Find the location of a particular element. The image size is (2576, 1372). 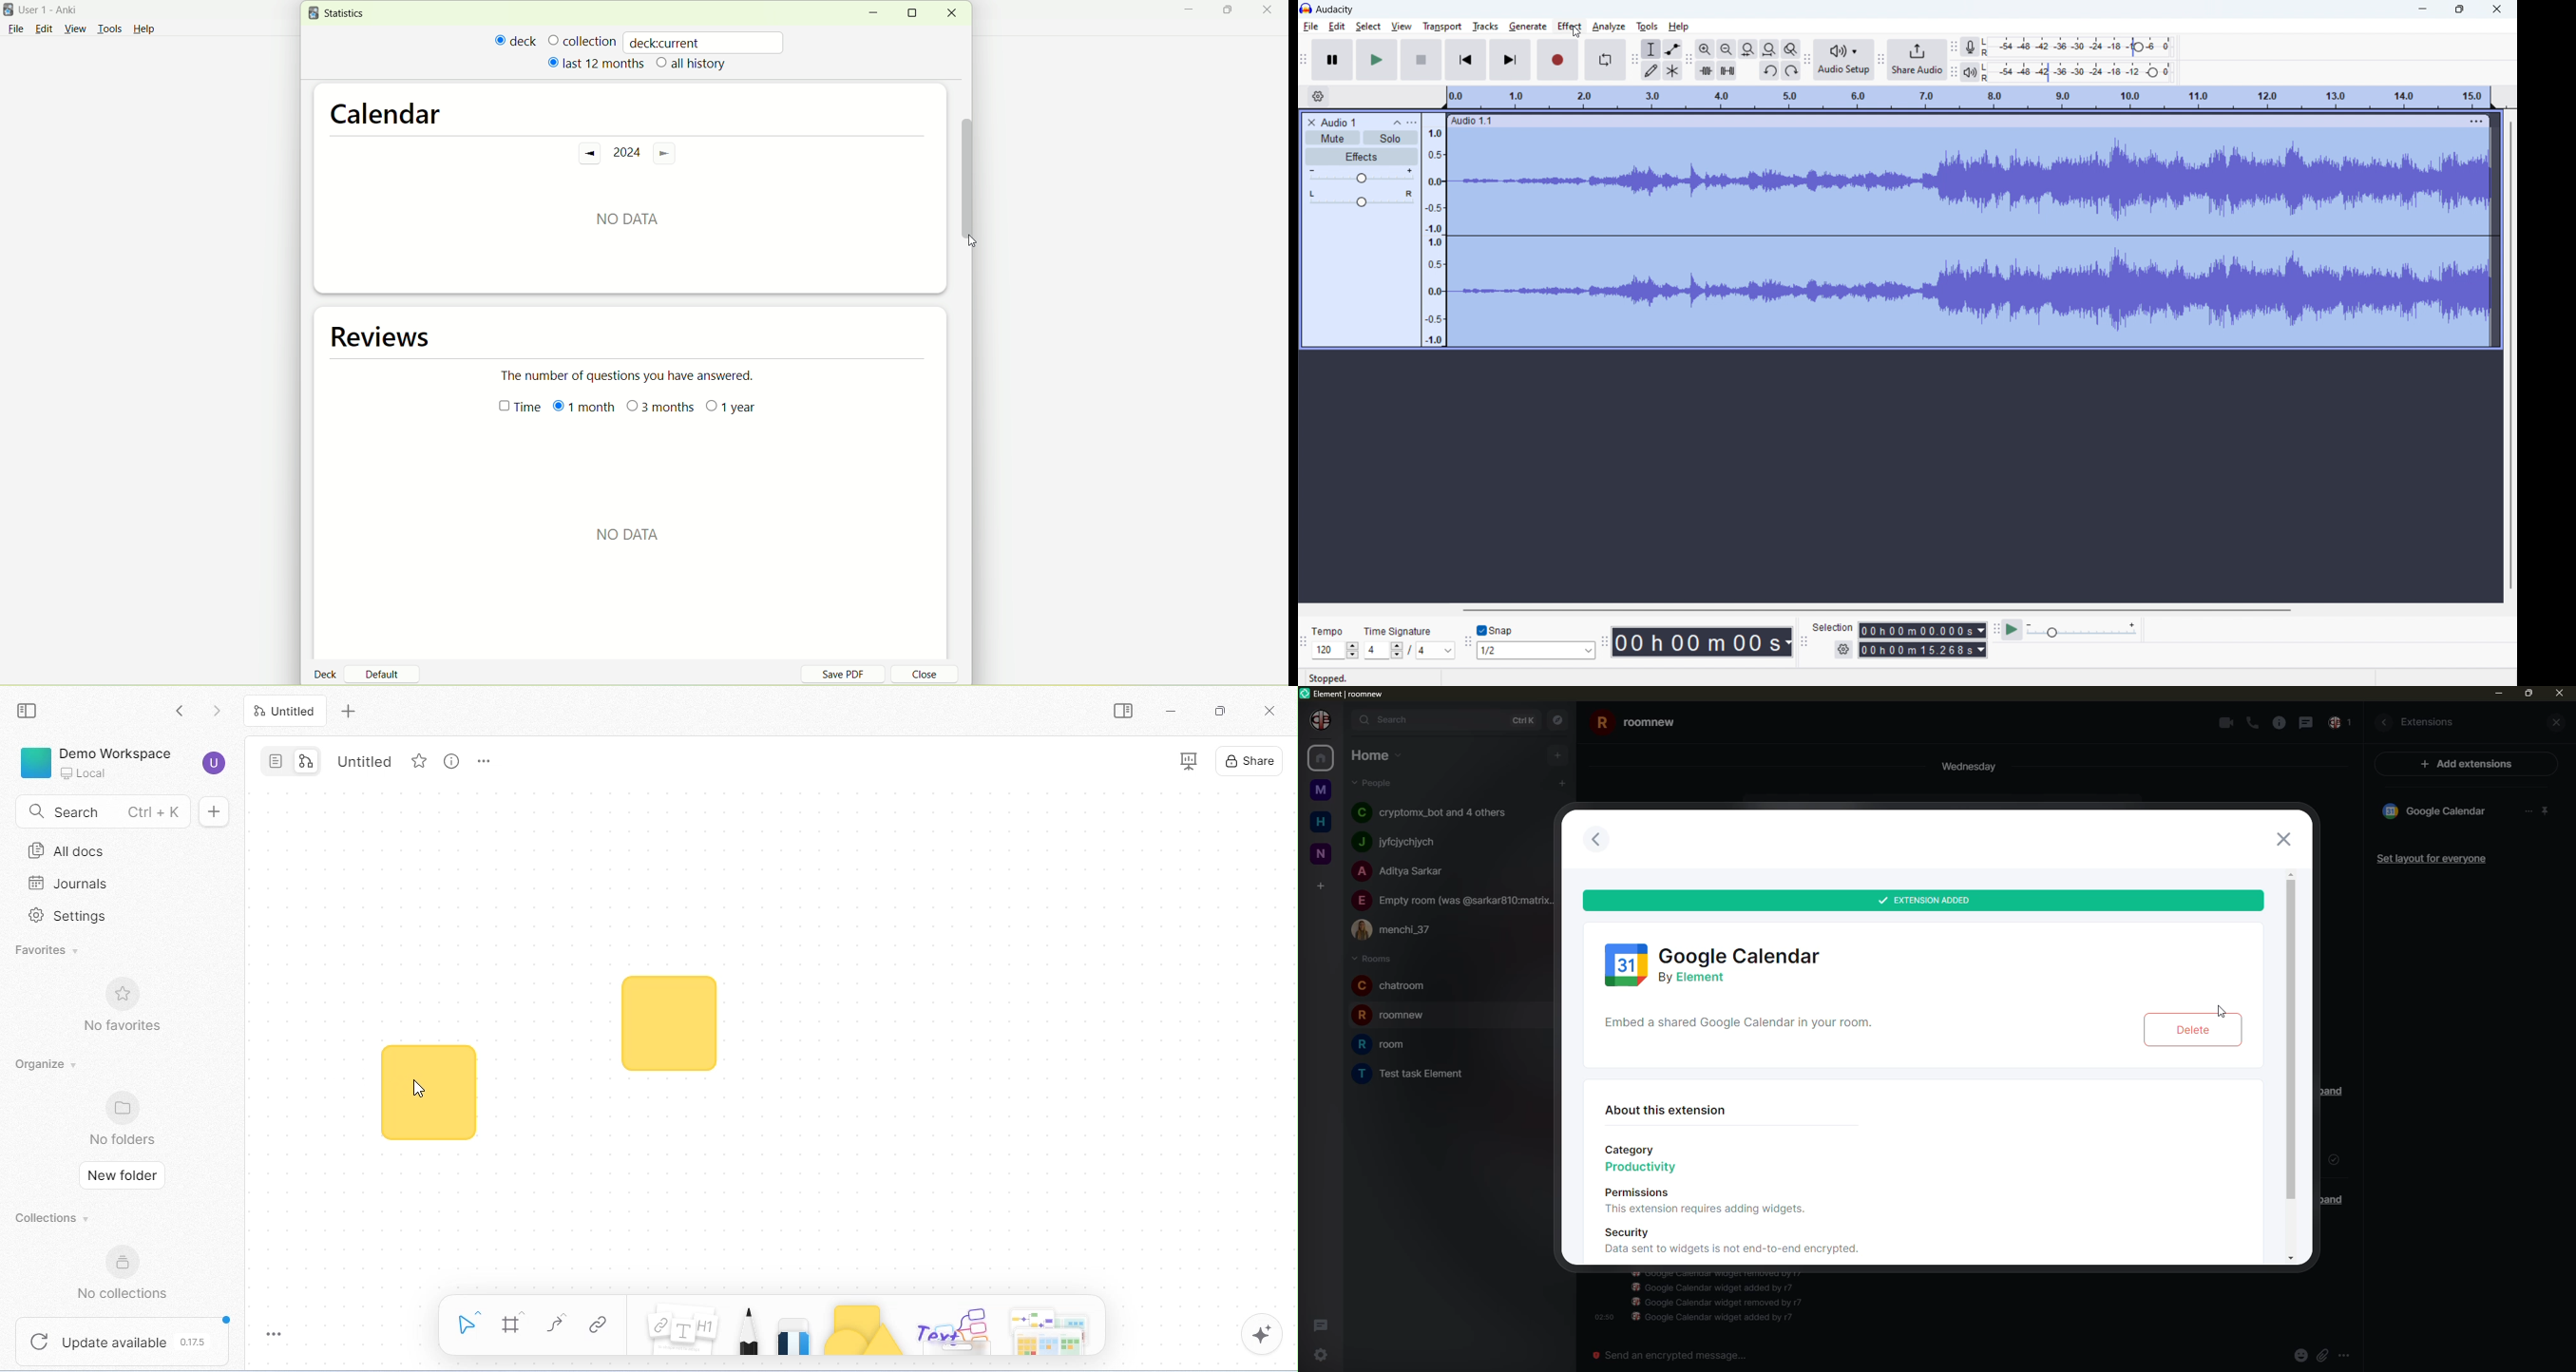

maximize is located at coordinates (1230, 12).